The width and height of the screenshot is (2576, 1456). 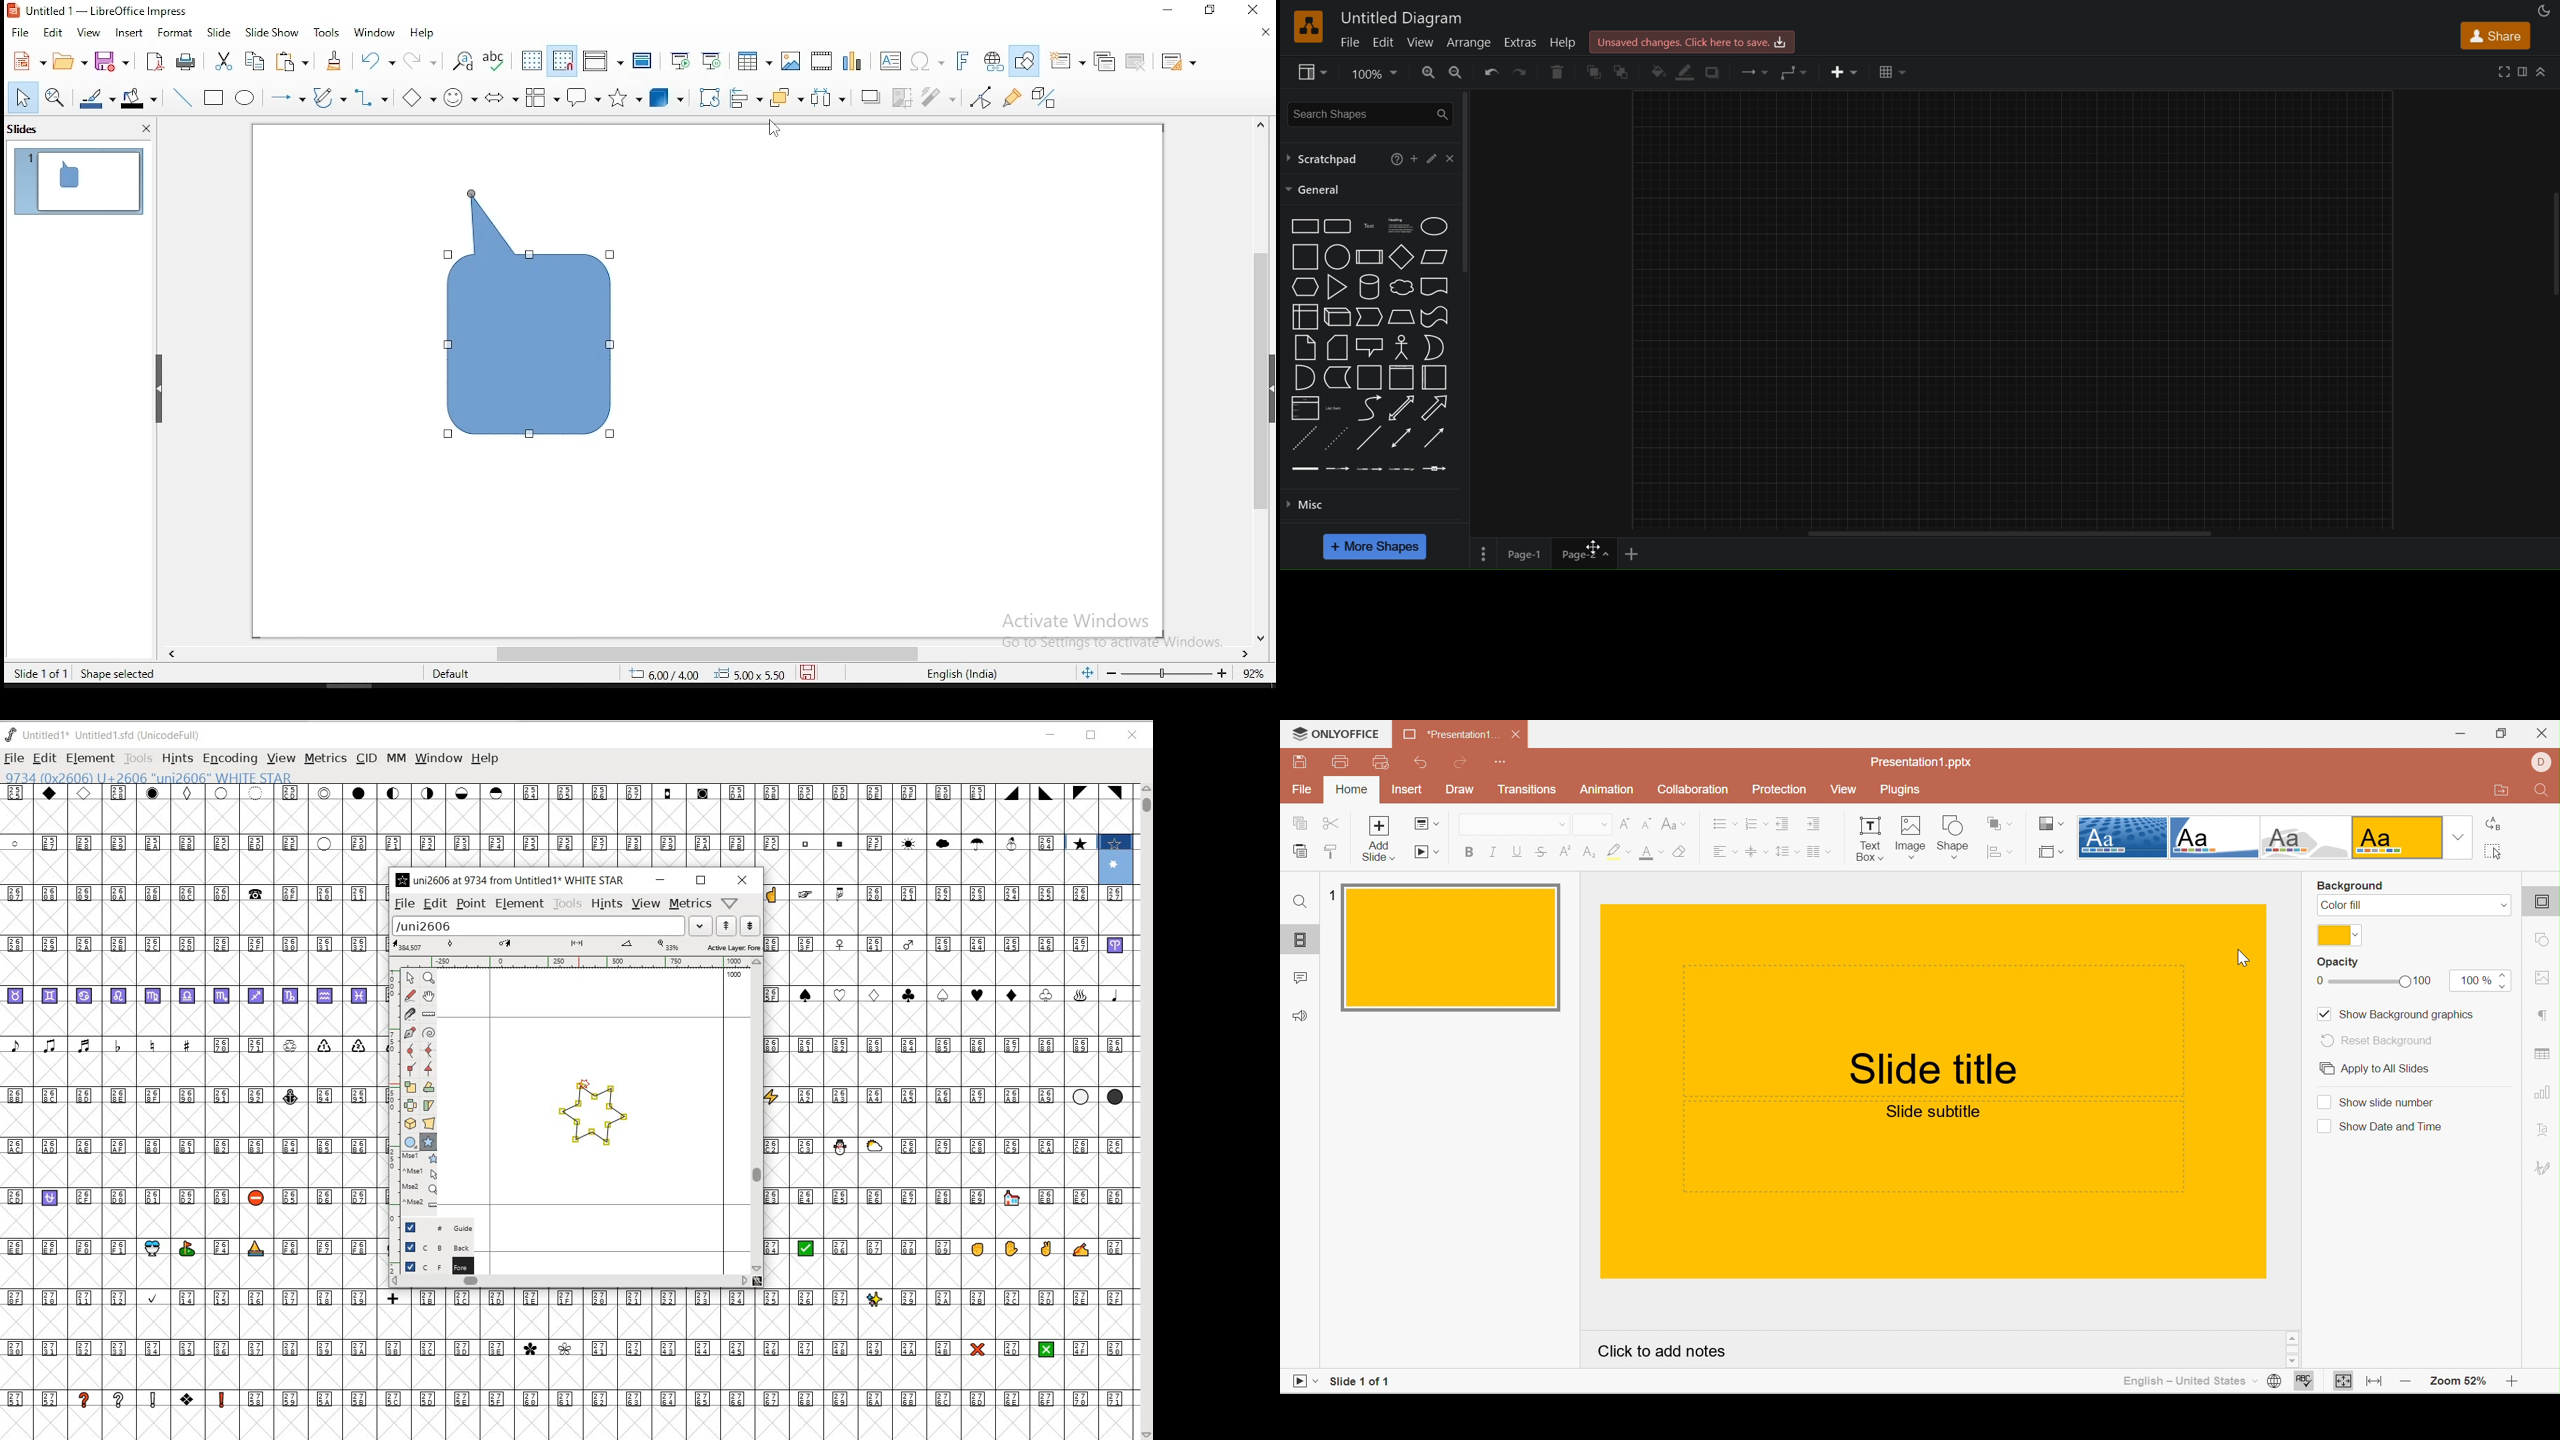 What do you see at coordinates (591, 1119) in the screenshot?
I see `a star shape glyph creation` at bounding box center [591, 1119].